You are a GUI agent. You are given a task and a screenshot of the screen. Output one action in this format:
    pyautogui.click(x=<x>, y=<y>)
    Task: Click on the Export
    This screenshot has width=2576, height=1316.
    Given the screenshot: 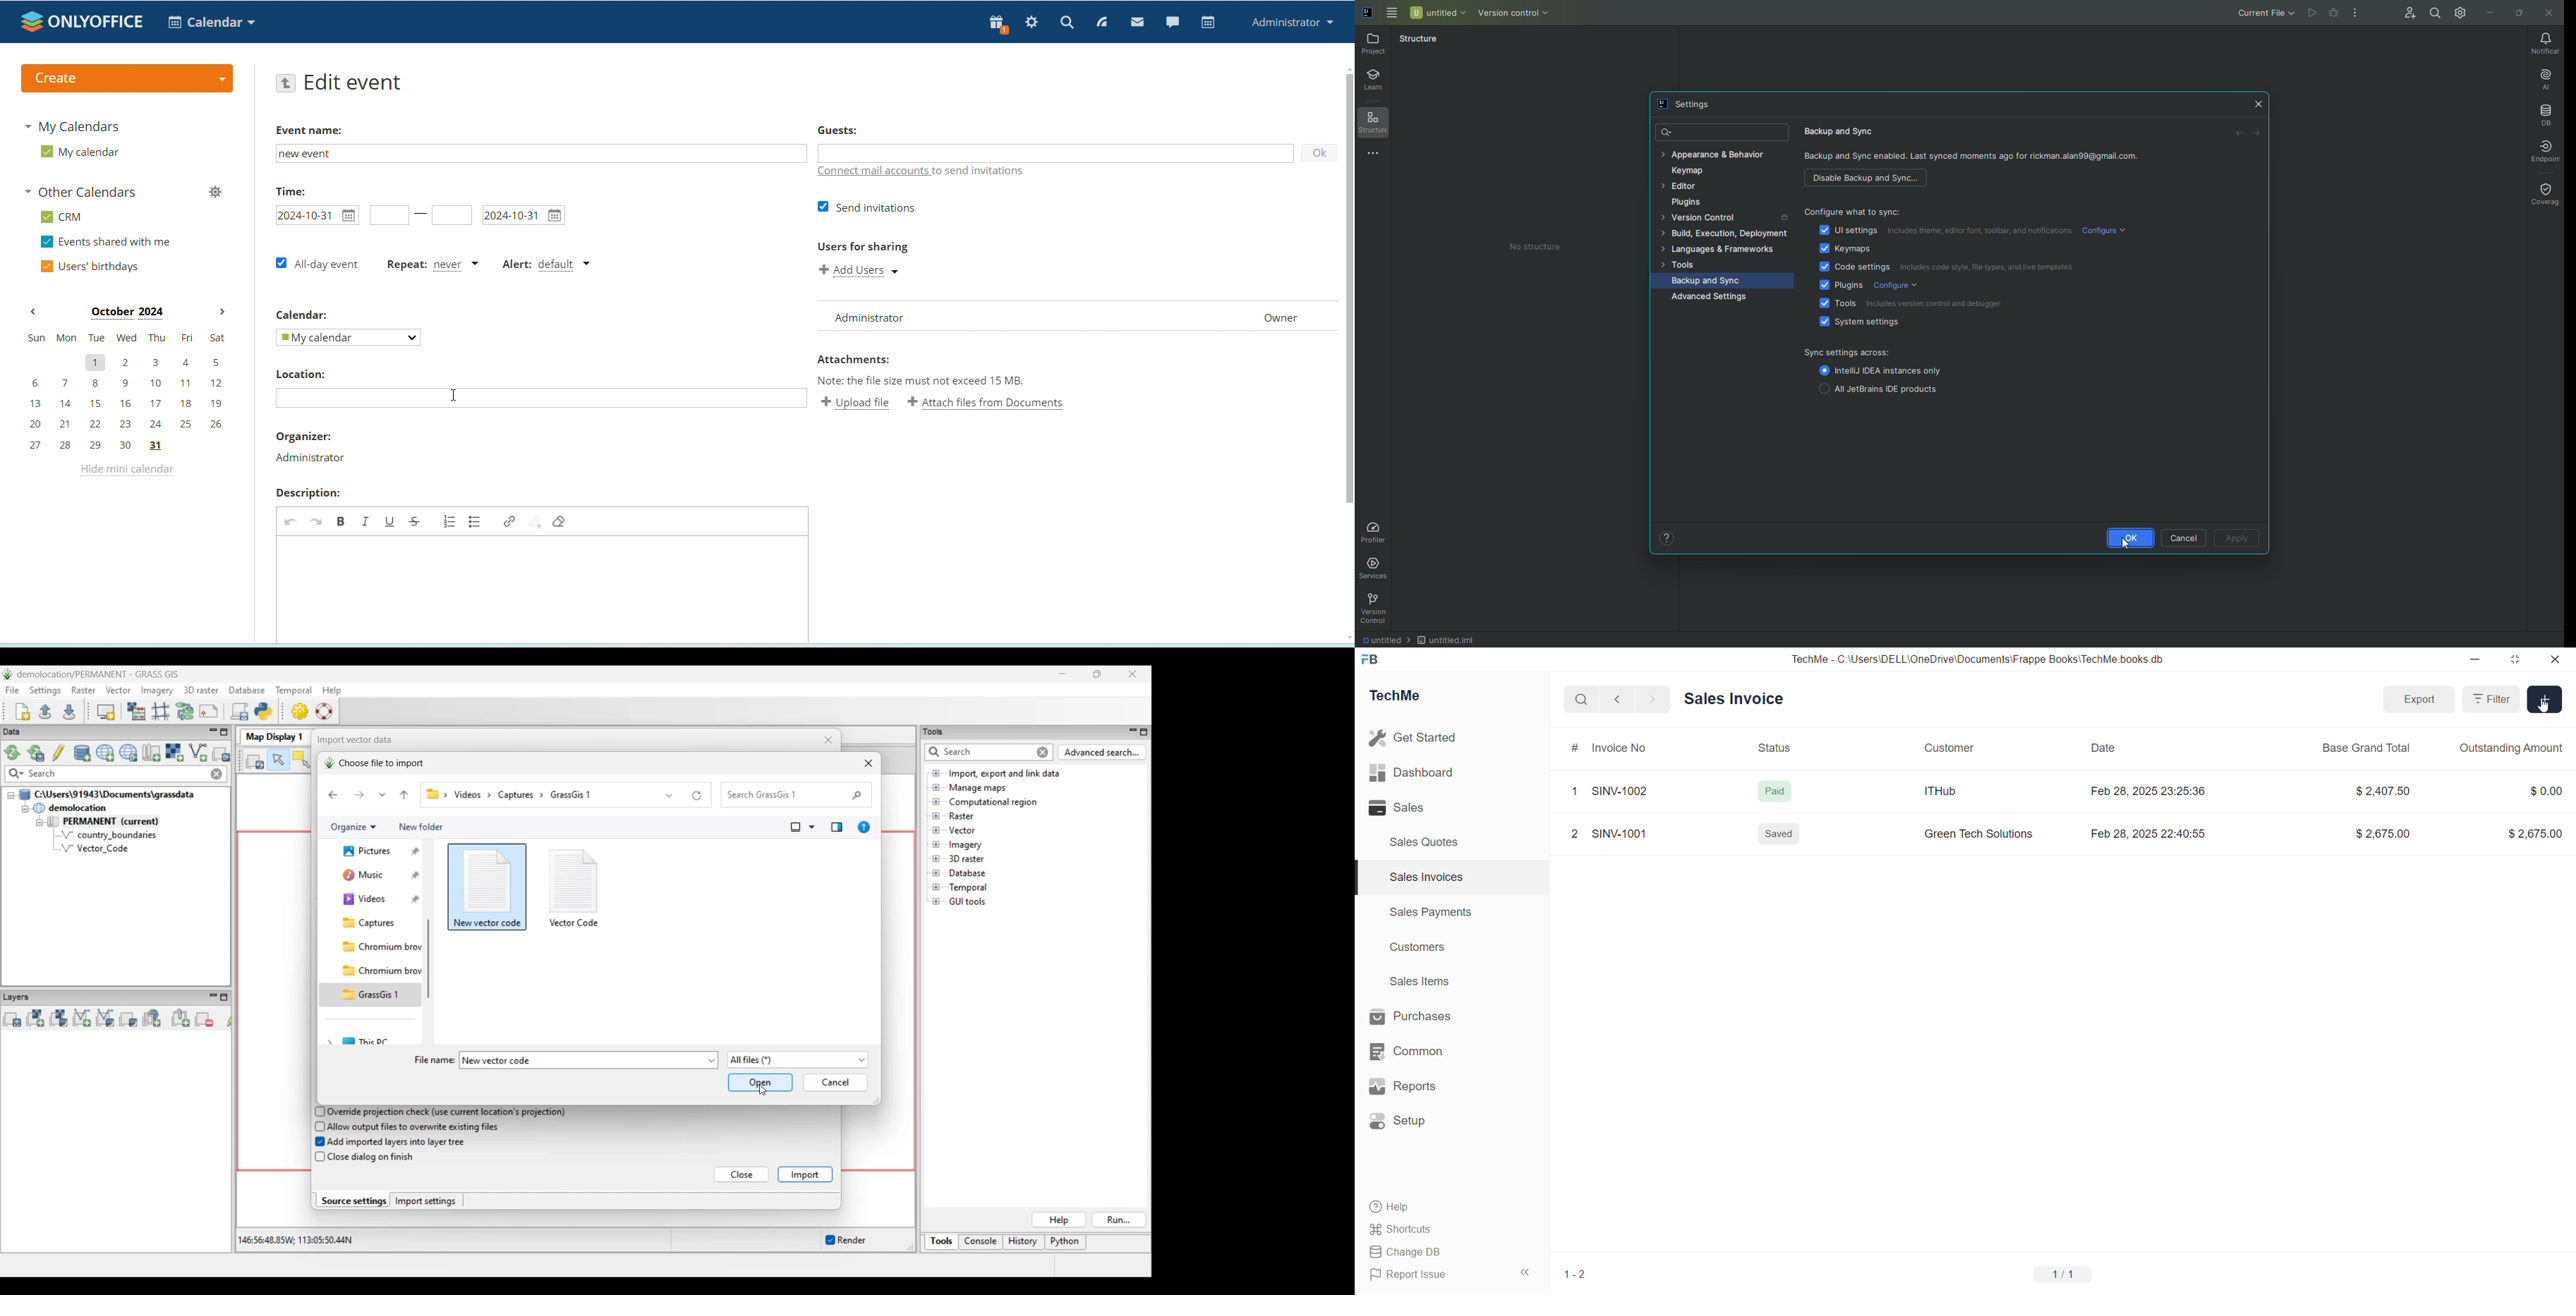 What is the action you would take?
    pyautogui.click(x=2417, y=700)
    